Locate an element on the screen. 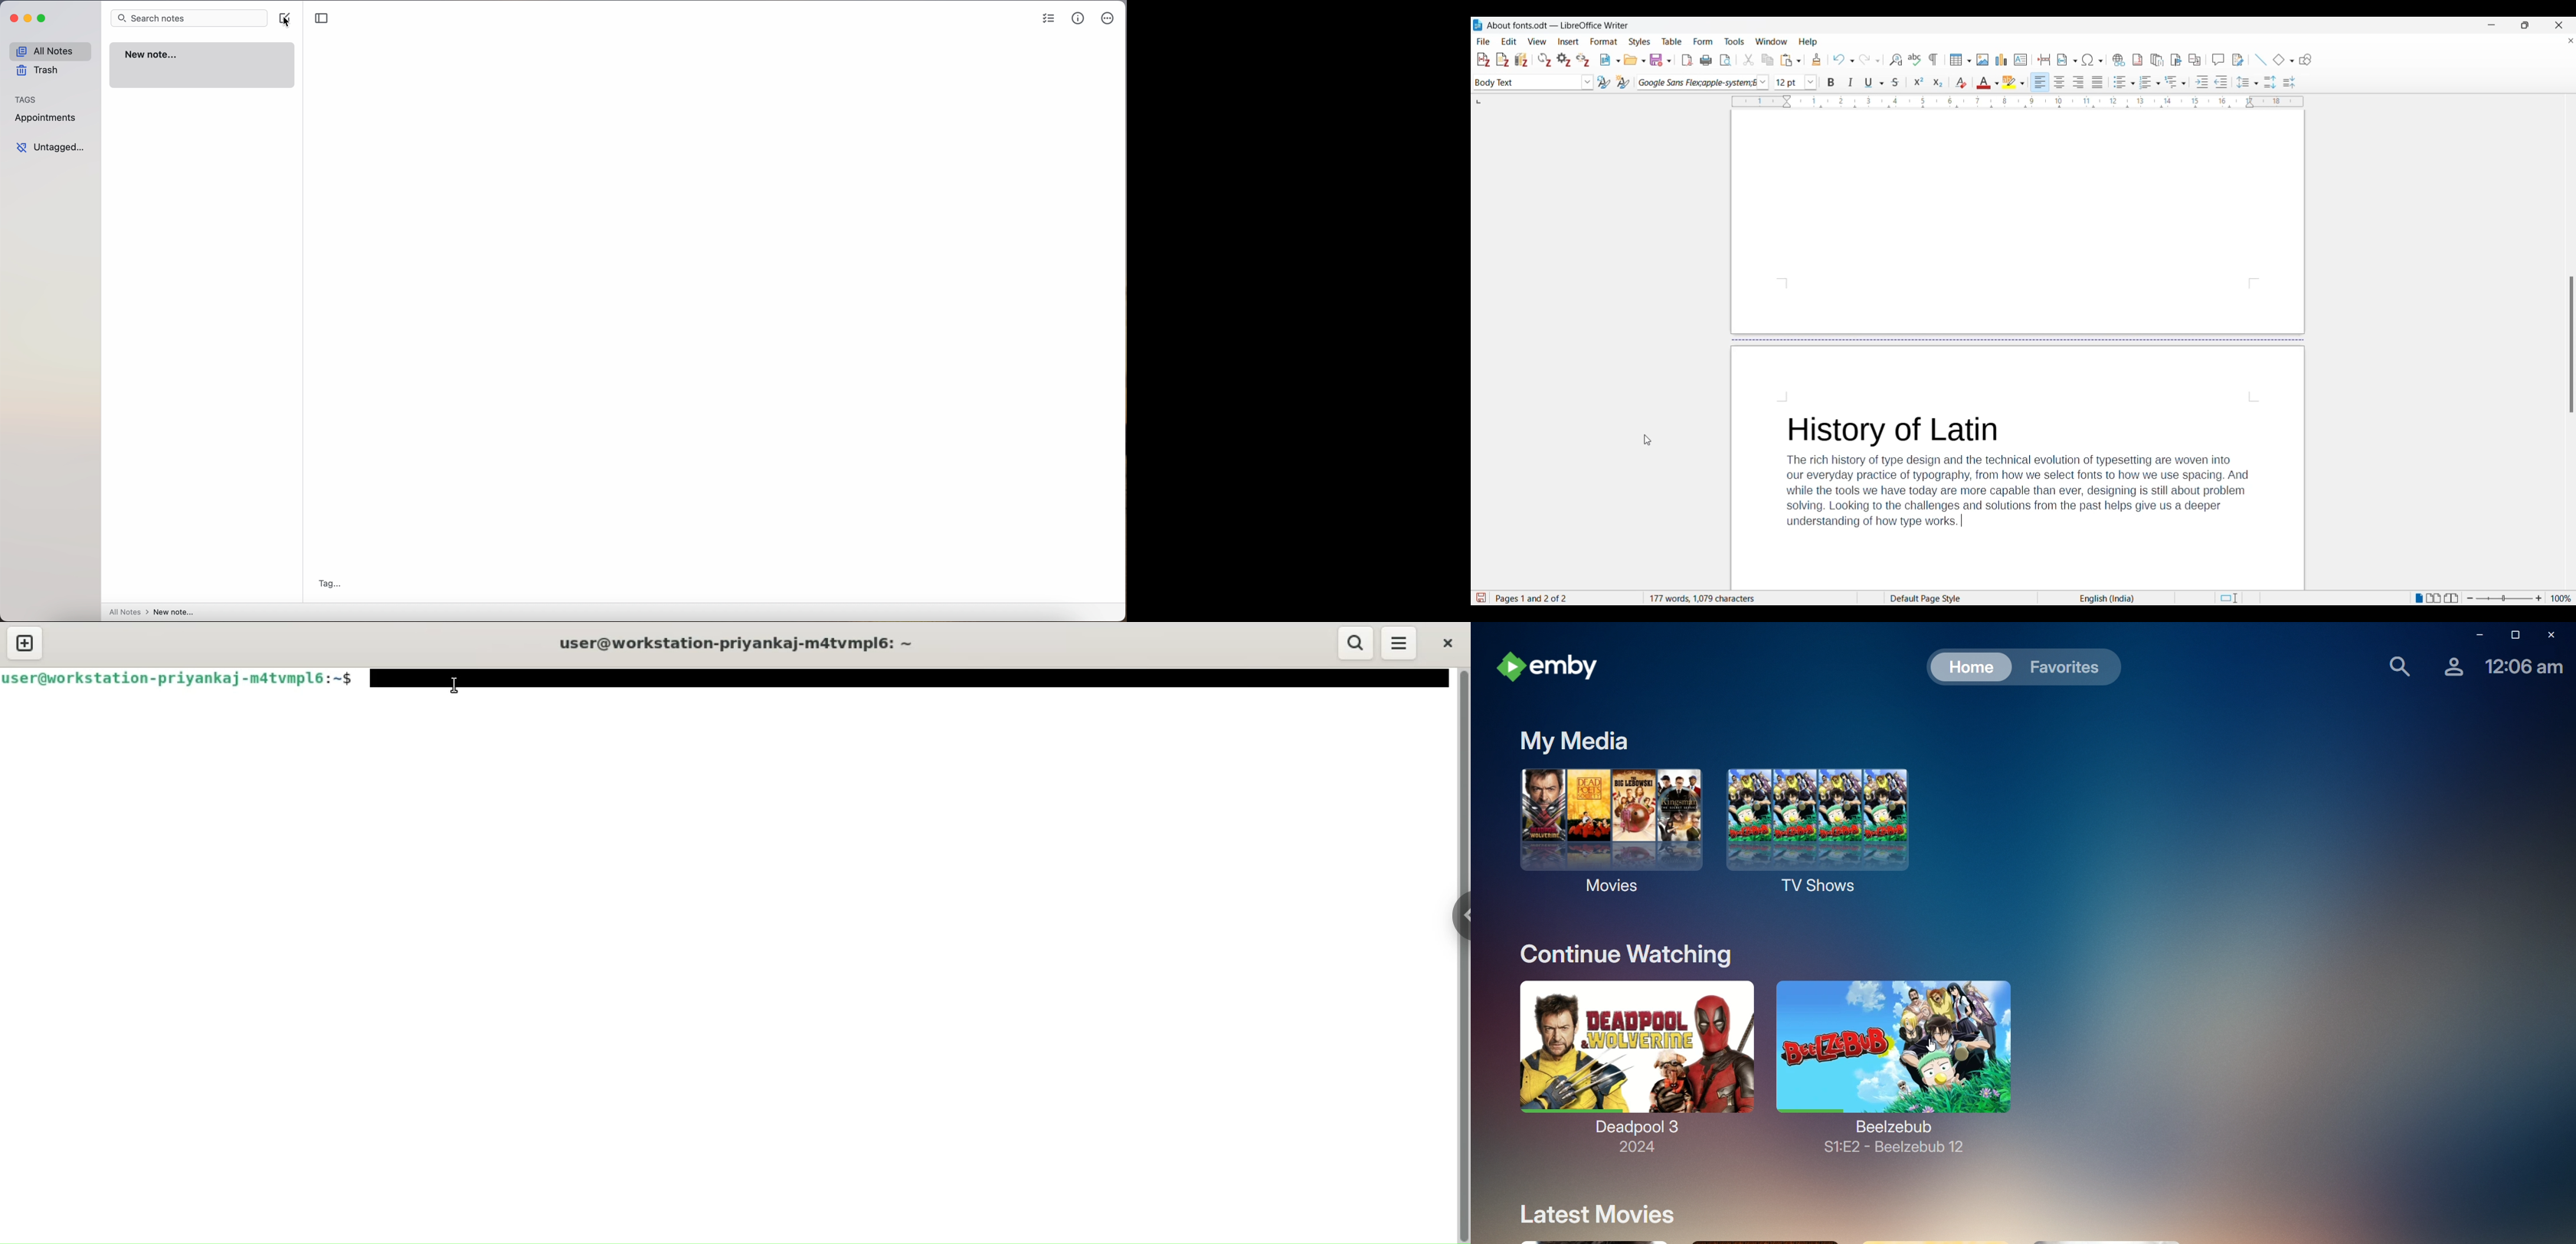 The image size is (2576, 1260). Align left, current selection highlighted is located at coordinates (2040, 82).